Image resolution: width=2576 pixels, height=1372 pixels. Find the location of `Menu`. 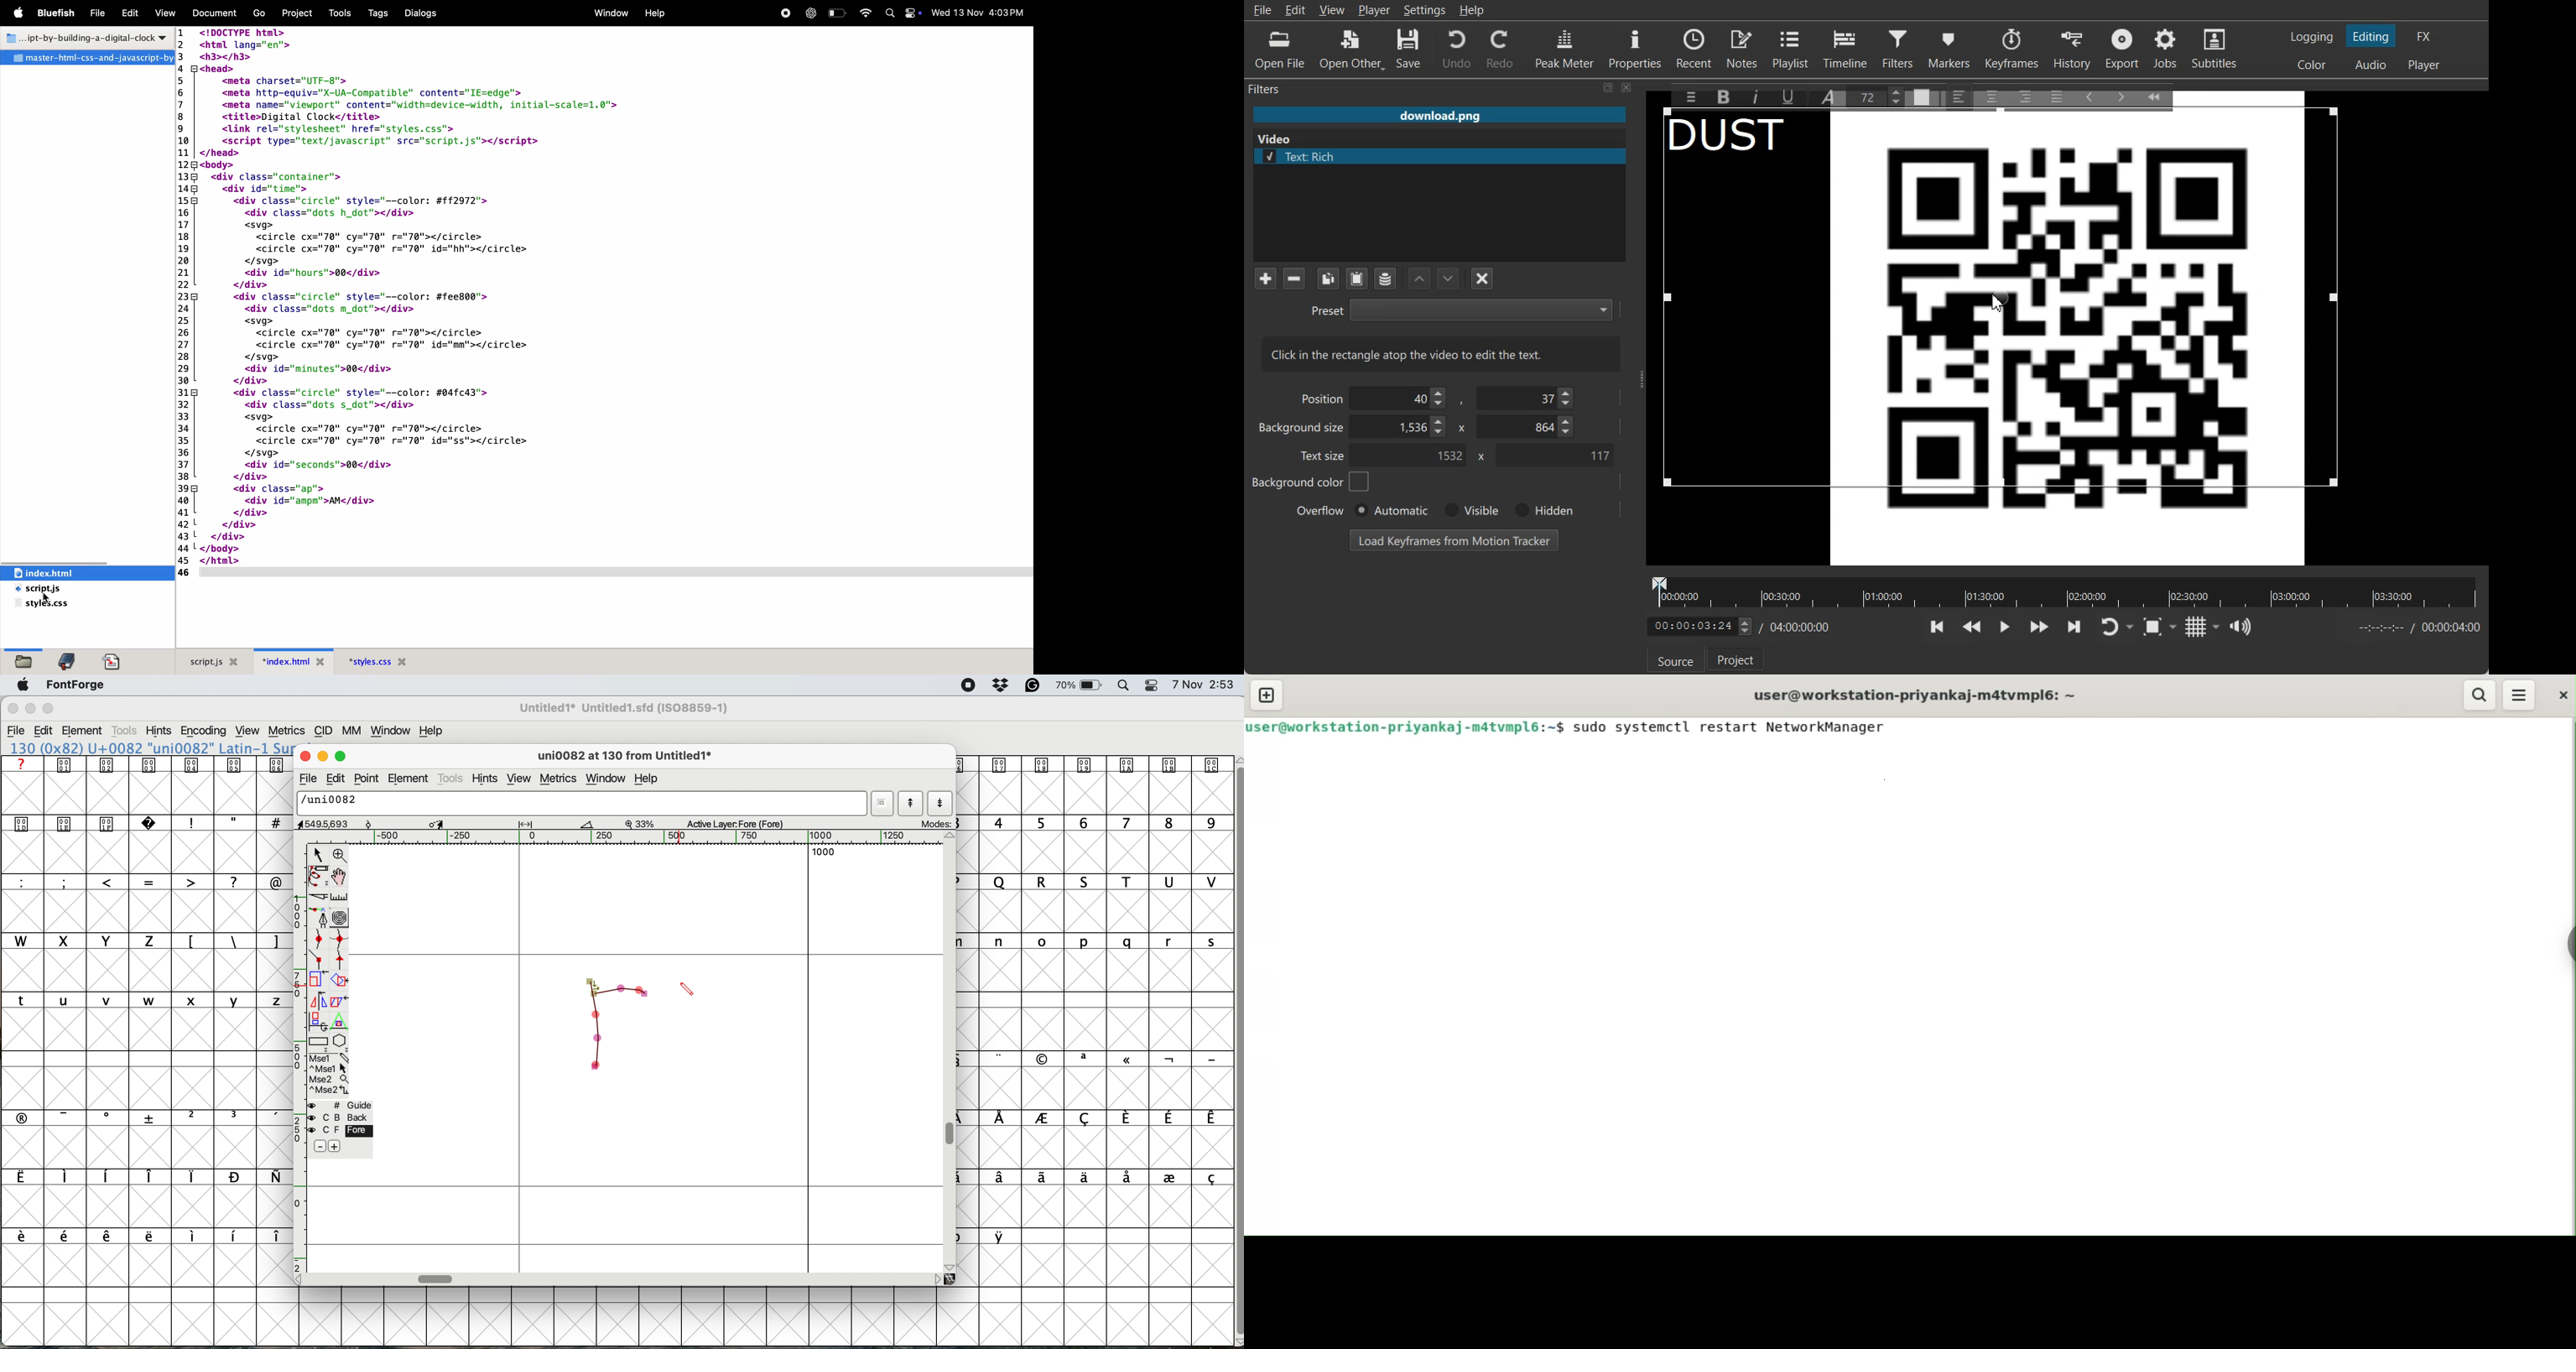

Menu is located at coordinates (1687, 96).